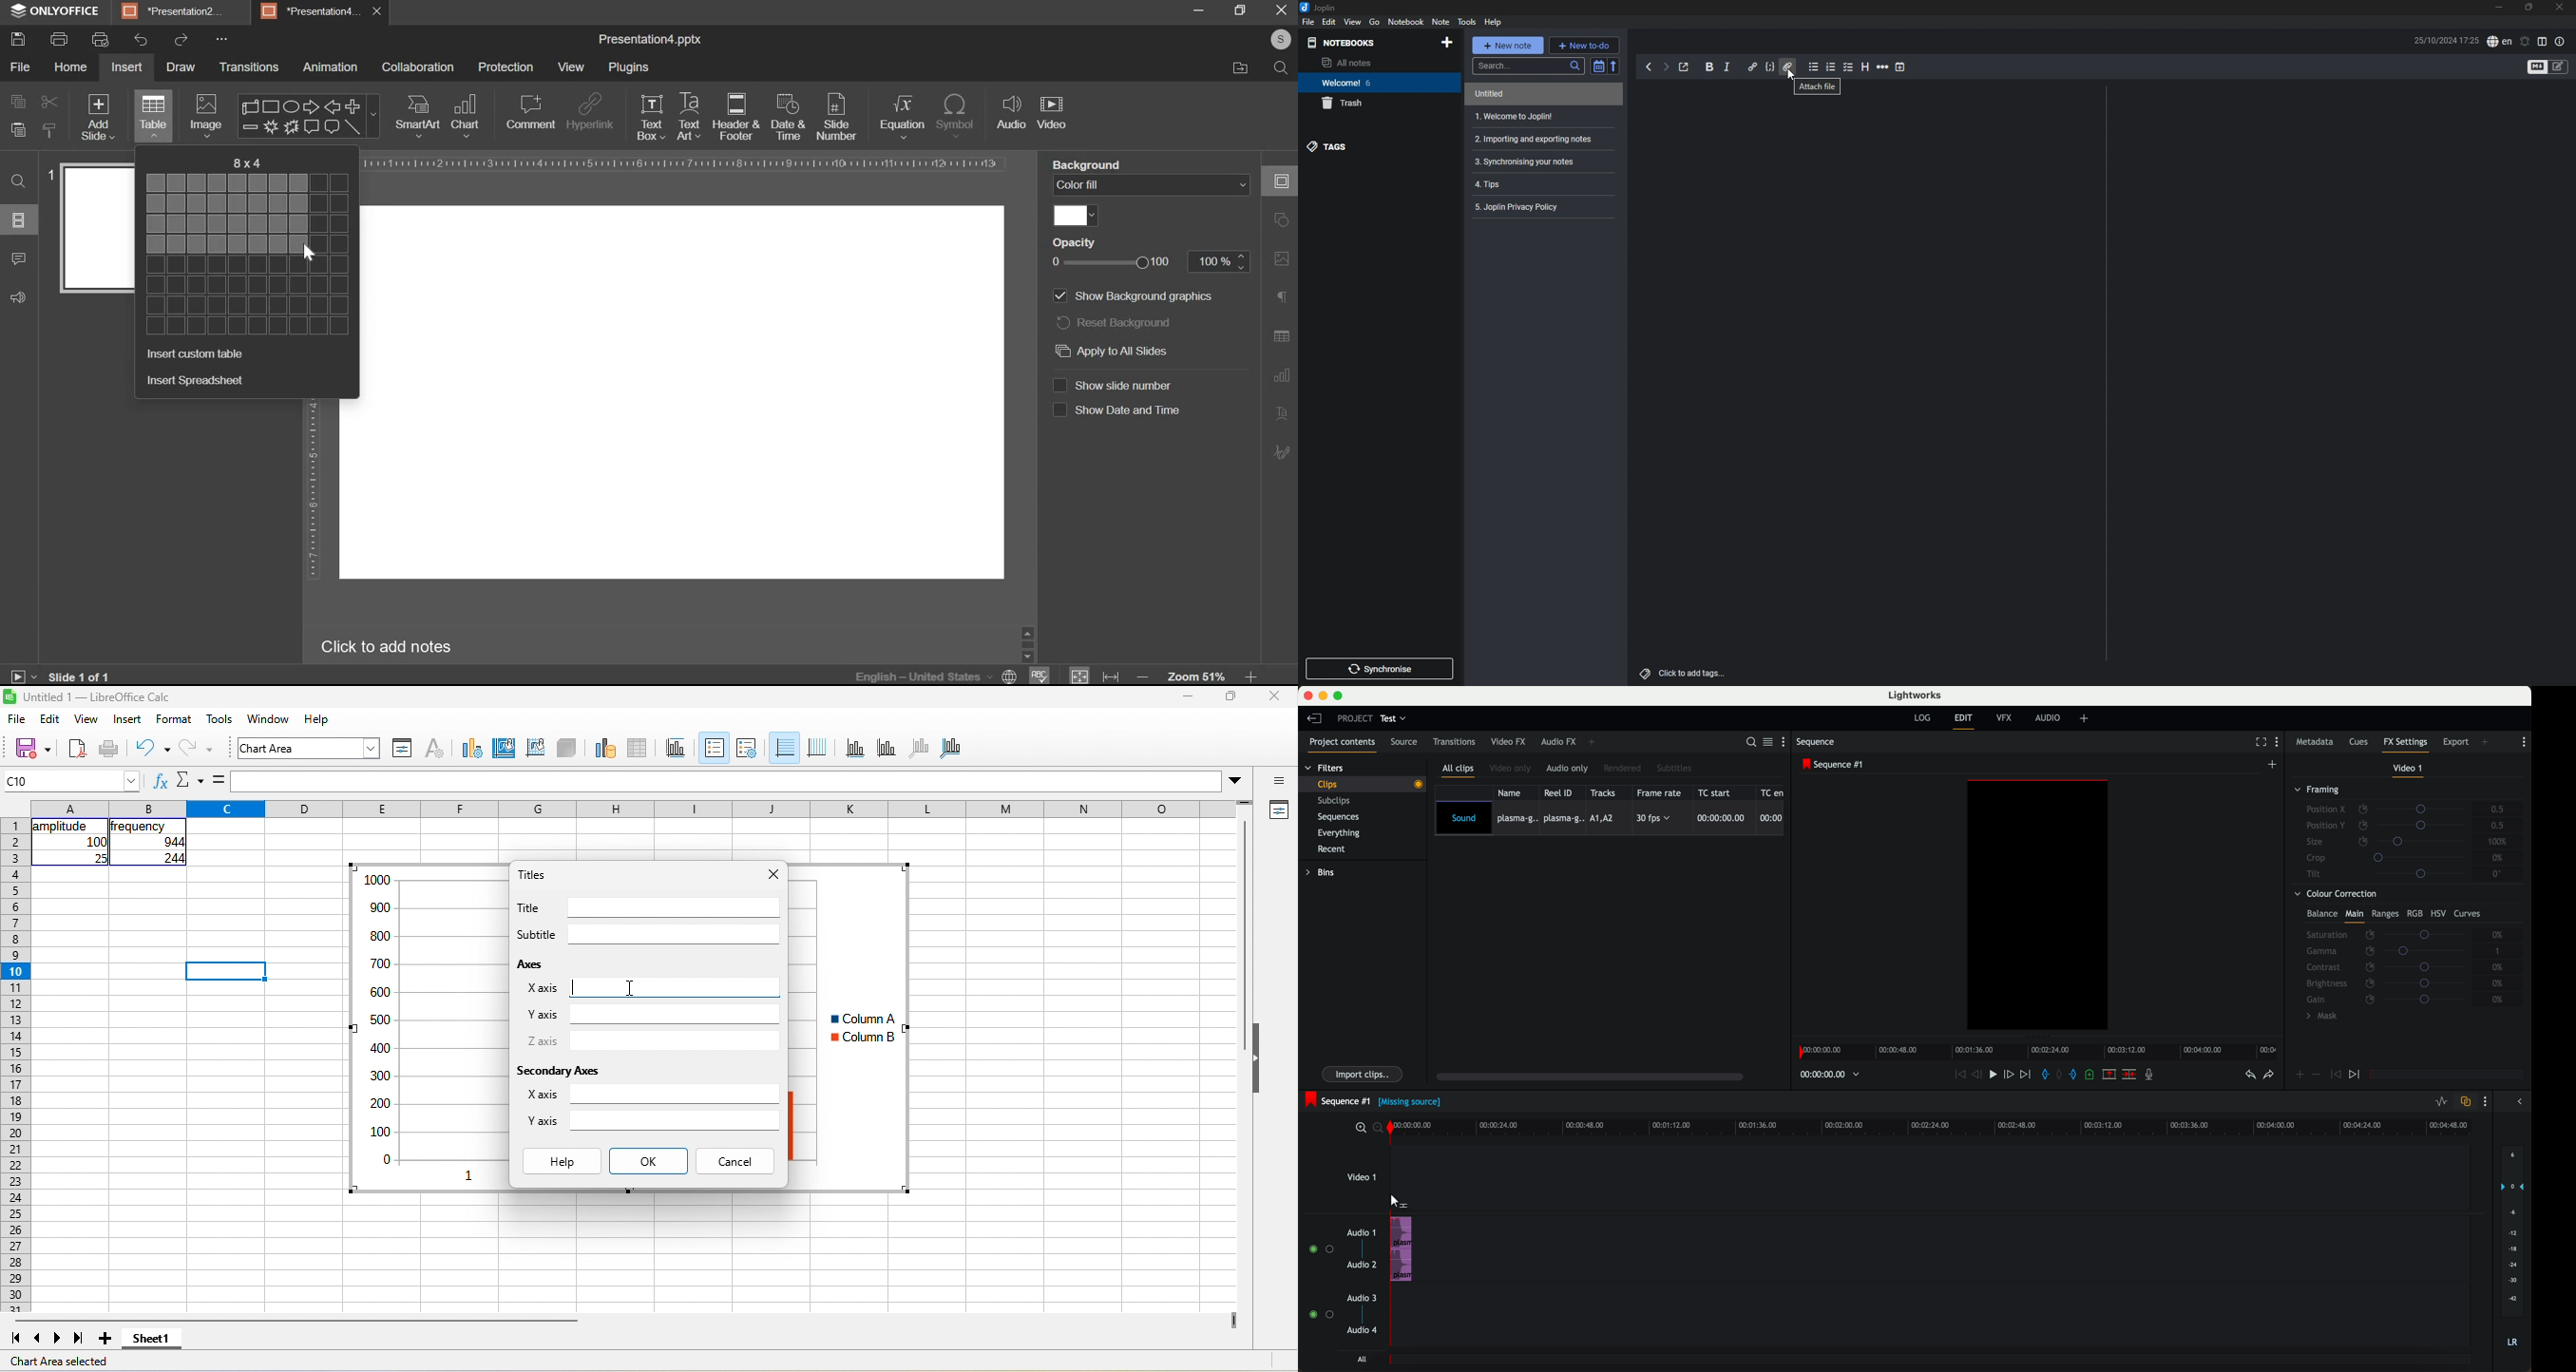  Describe the element at coordinates (1330, 21) in the screenshot. I see `edit` at that location.